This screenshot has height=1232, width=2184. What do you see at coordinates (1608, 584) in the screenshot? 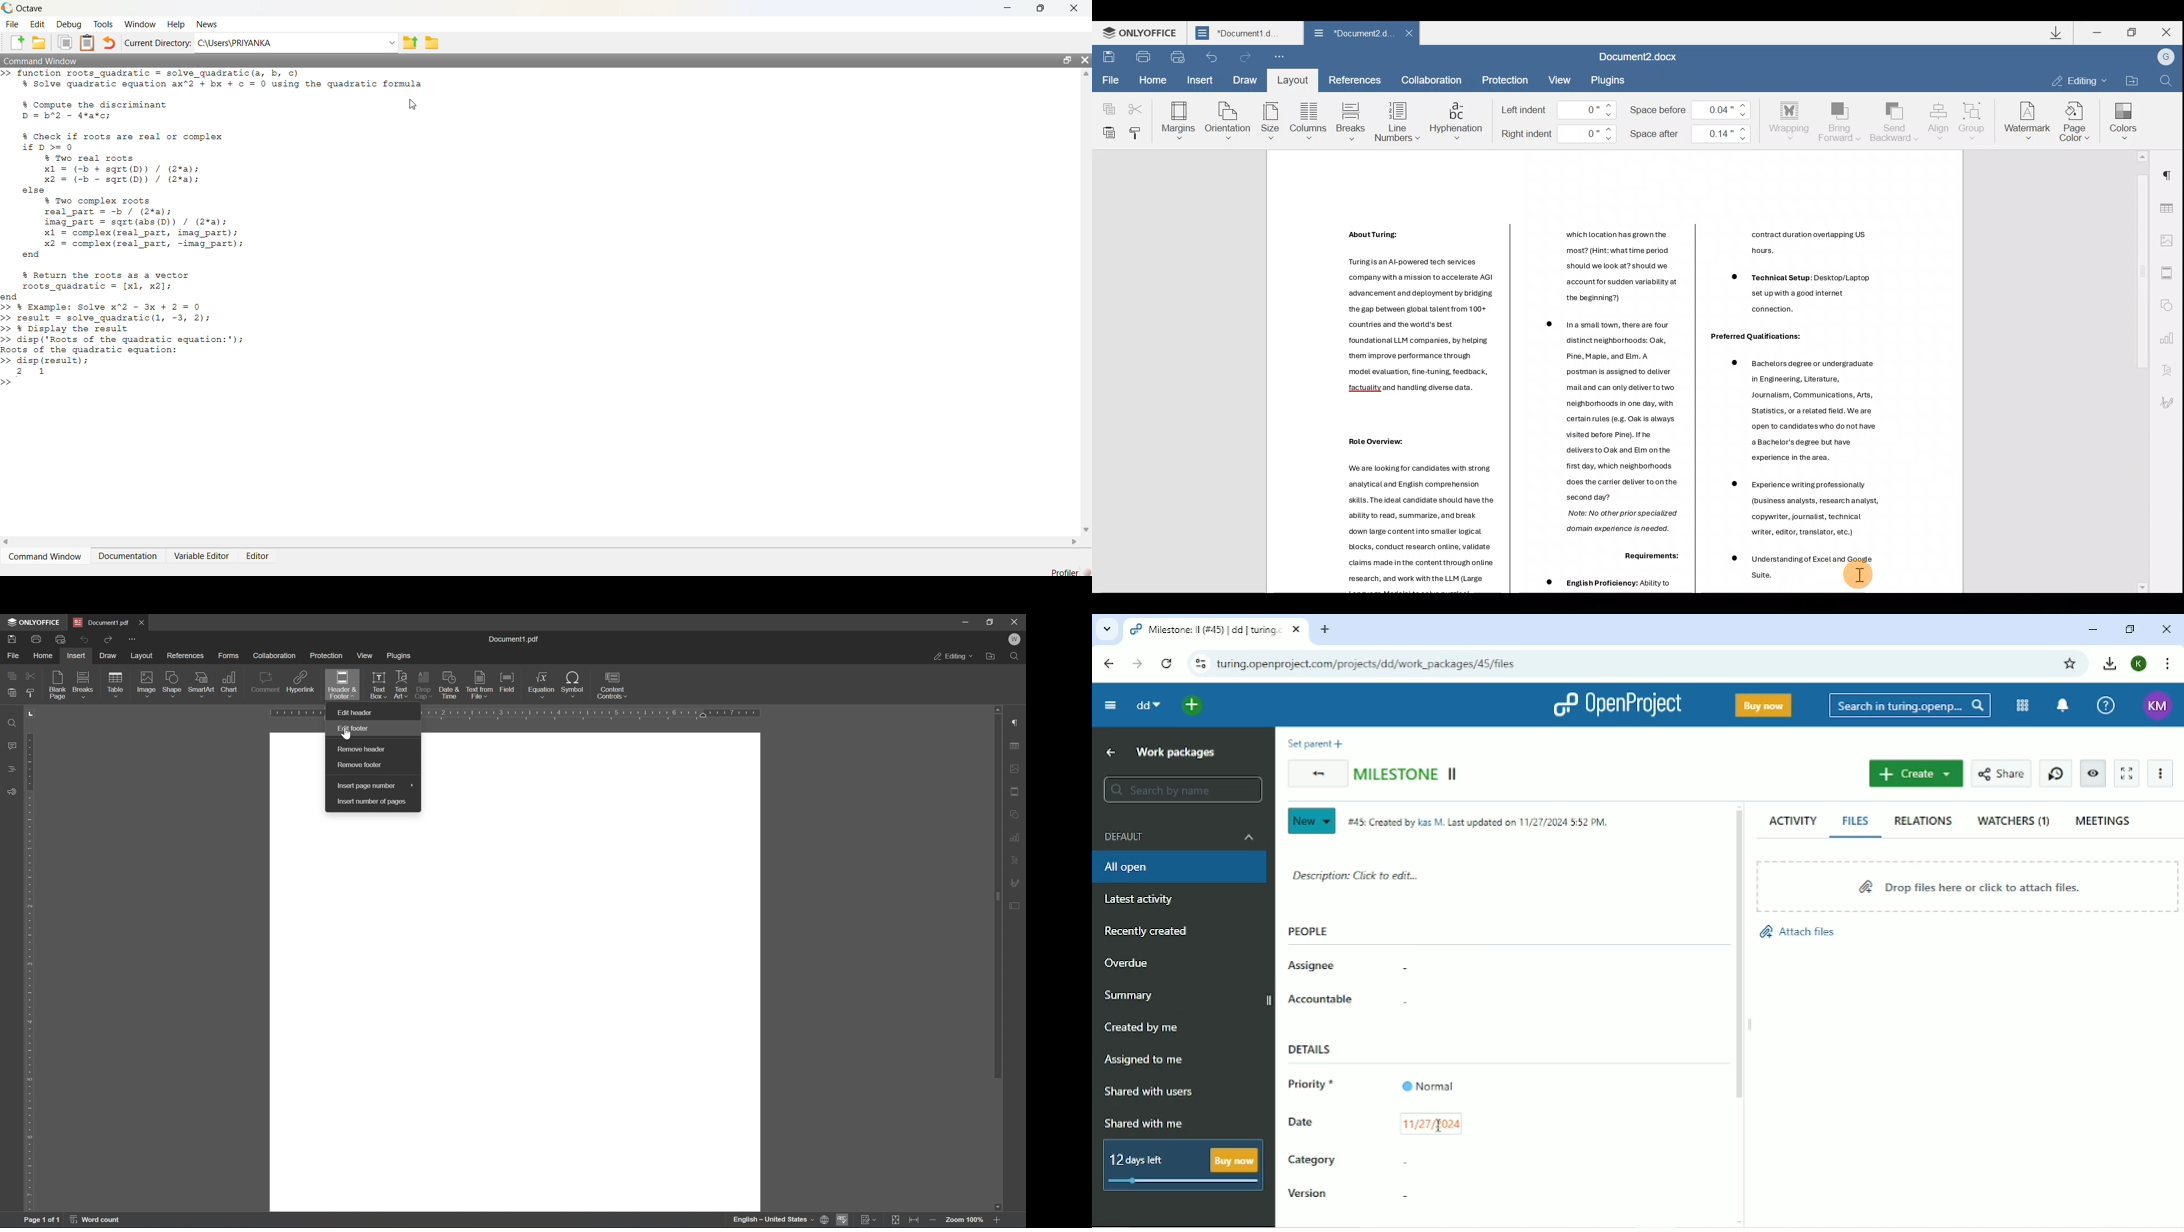
I see `` at bounding box center [1608, 584].